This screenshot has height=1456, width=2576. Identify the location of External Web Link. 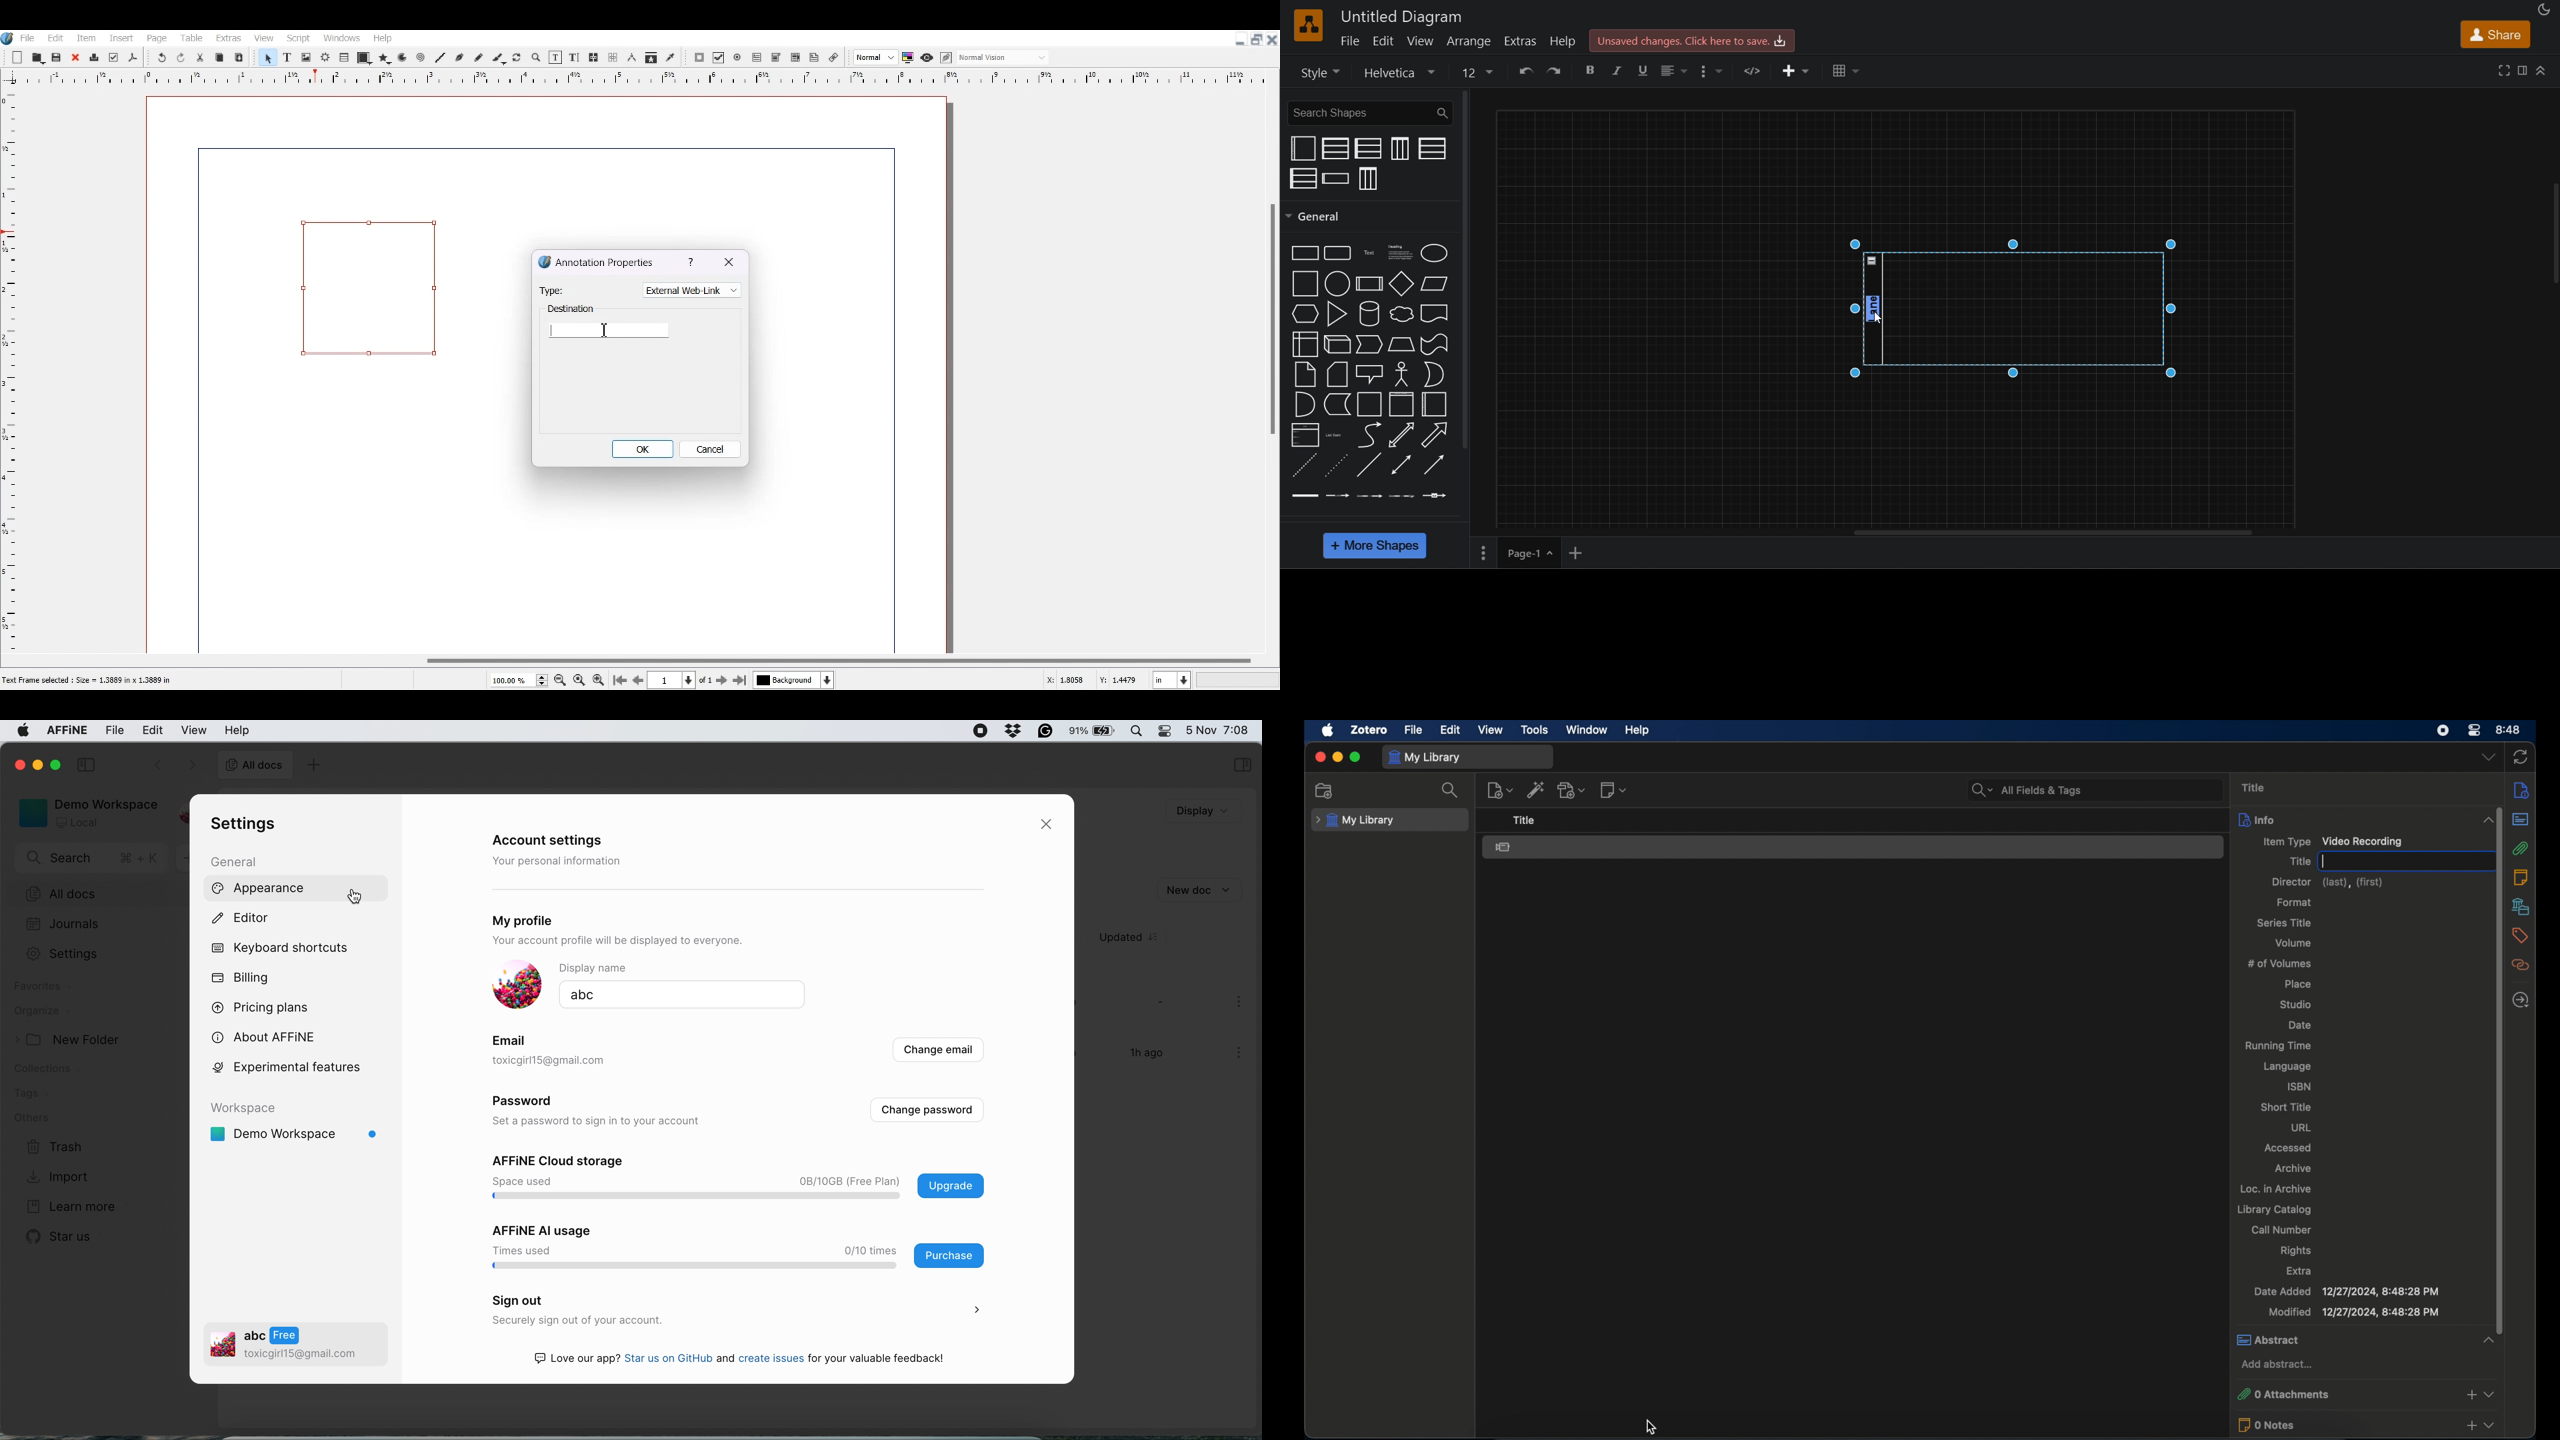
(692, 290).